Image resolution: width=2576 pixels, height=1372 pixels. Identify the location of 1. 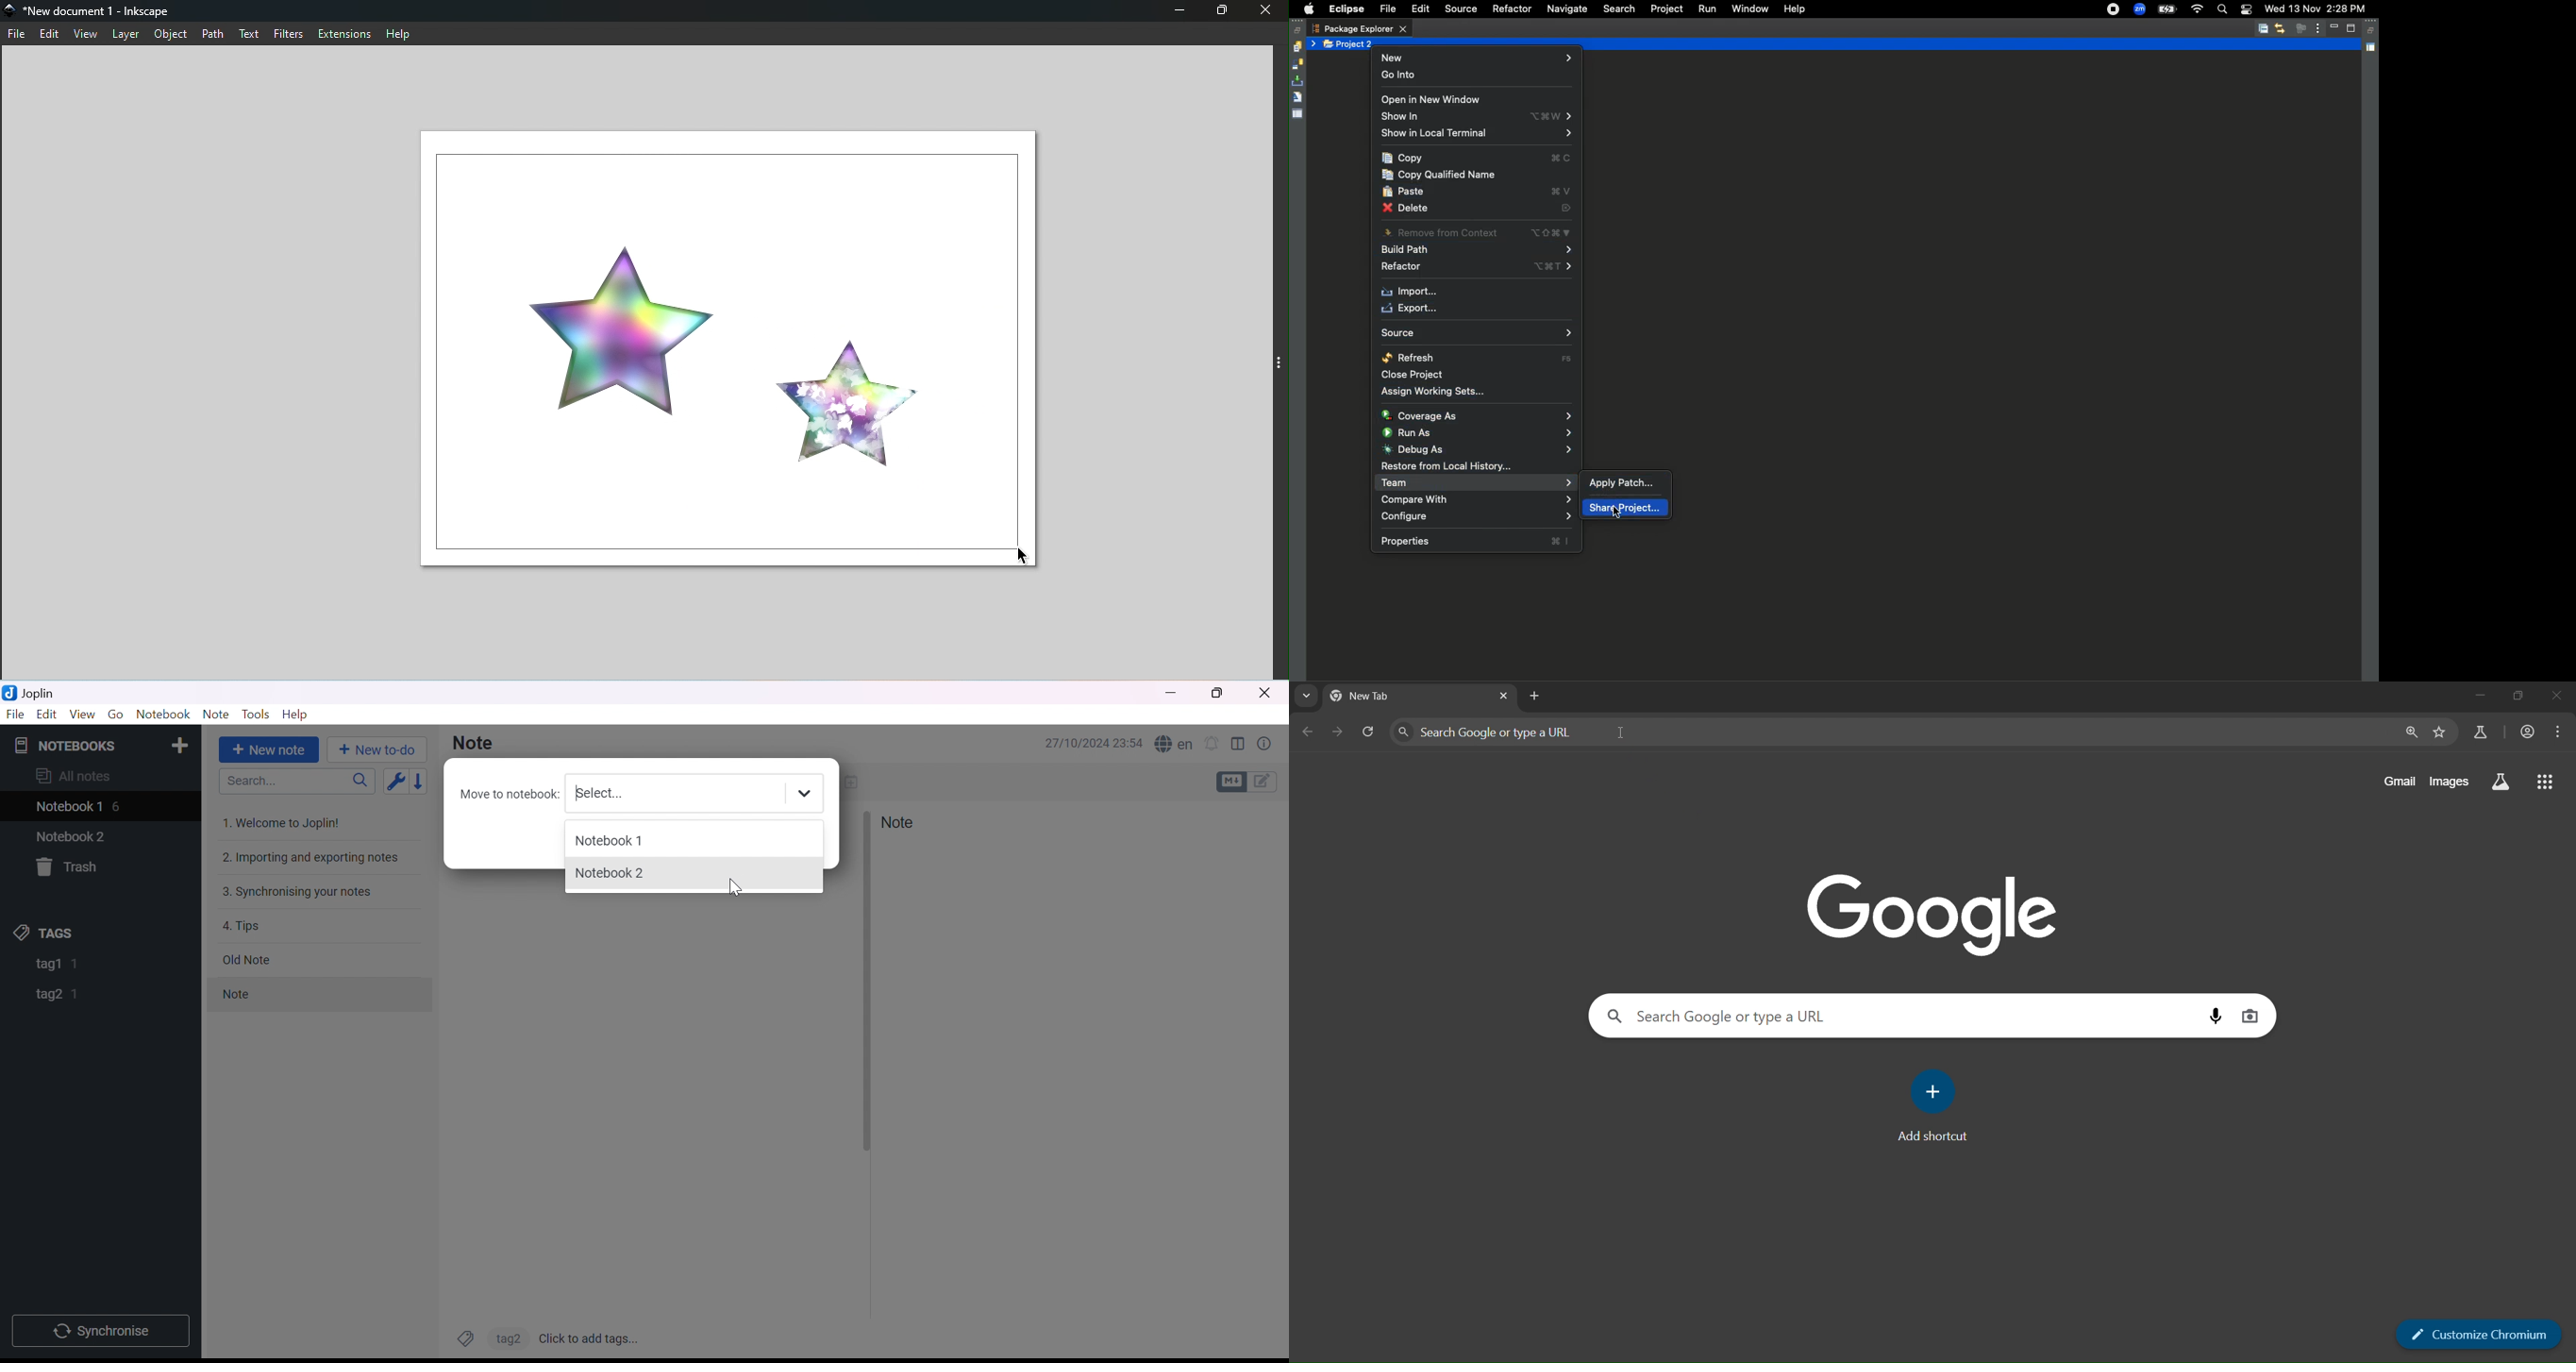
(75, 994).